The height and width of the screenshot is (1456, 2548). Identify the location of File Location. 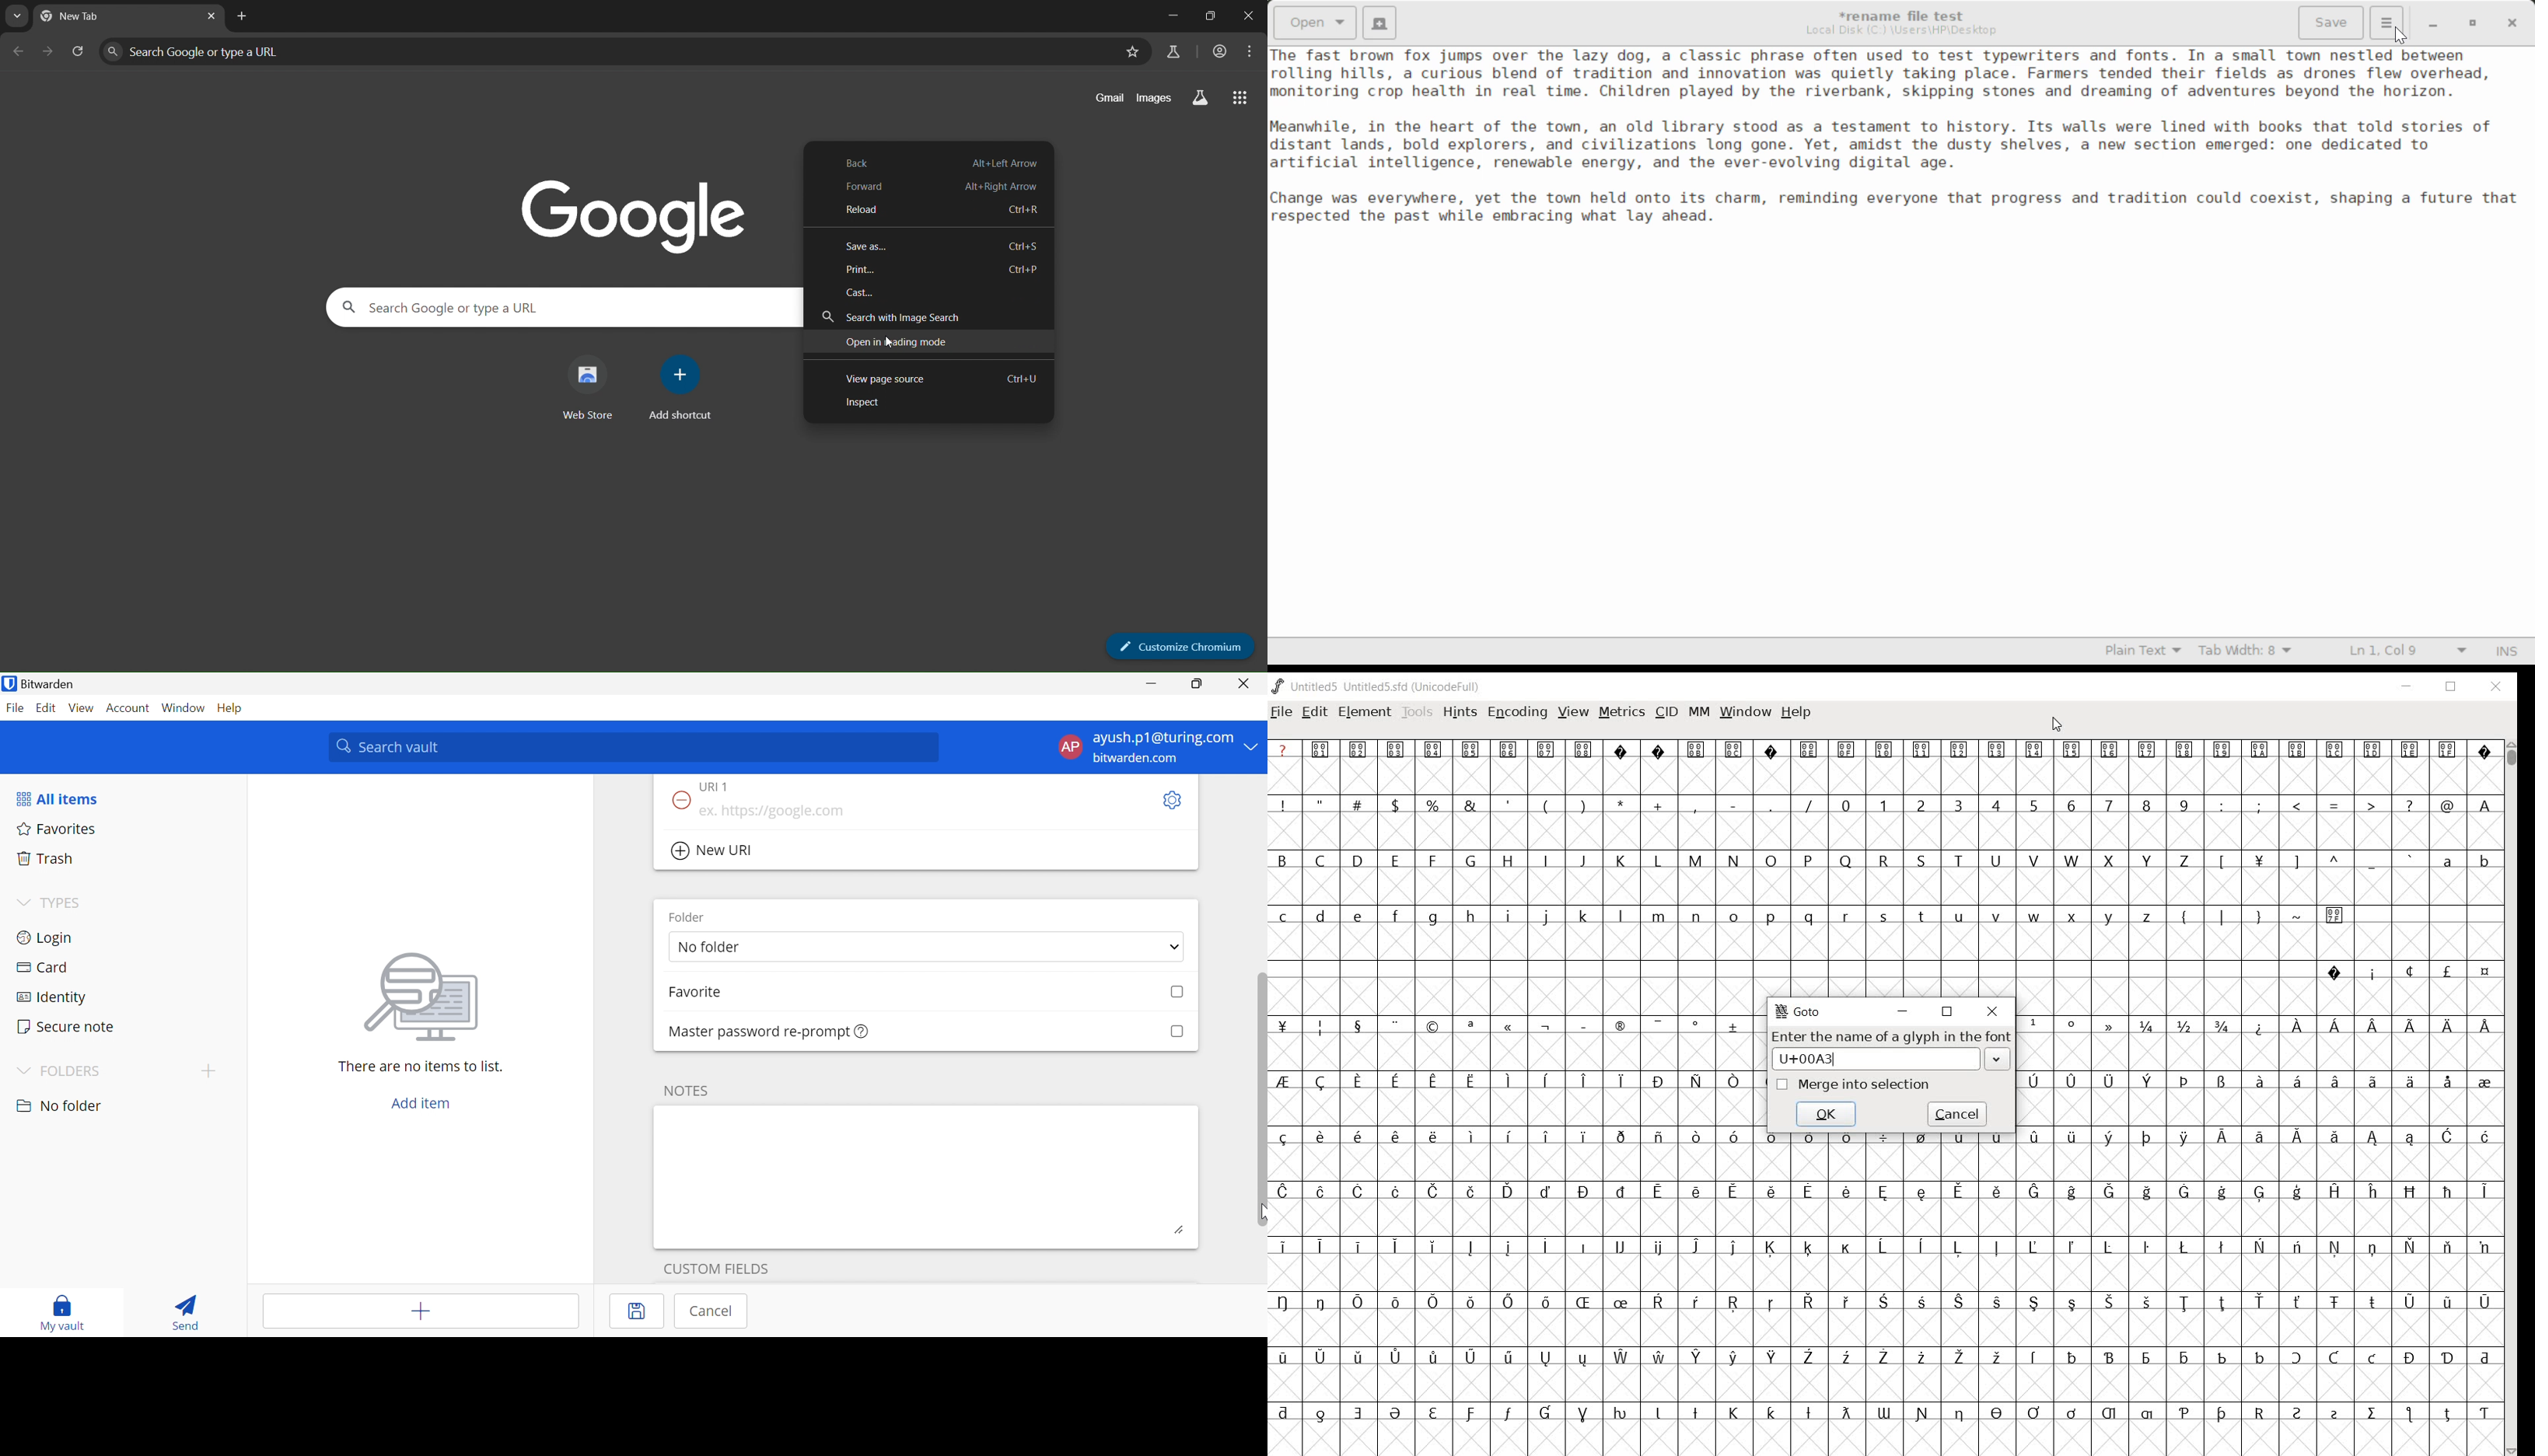
(1905, 32).